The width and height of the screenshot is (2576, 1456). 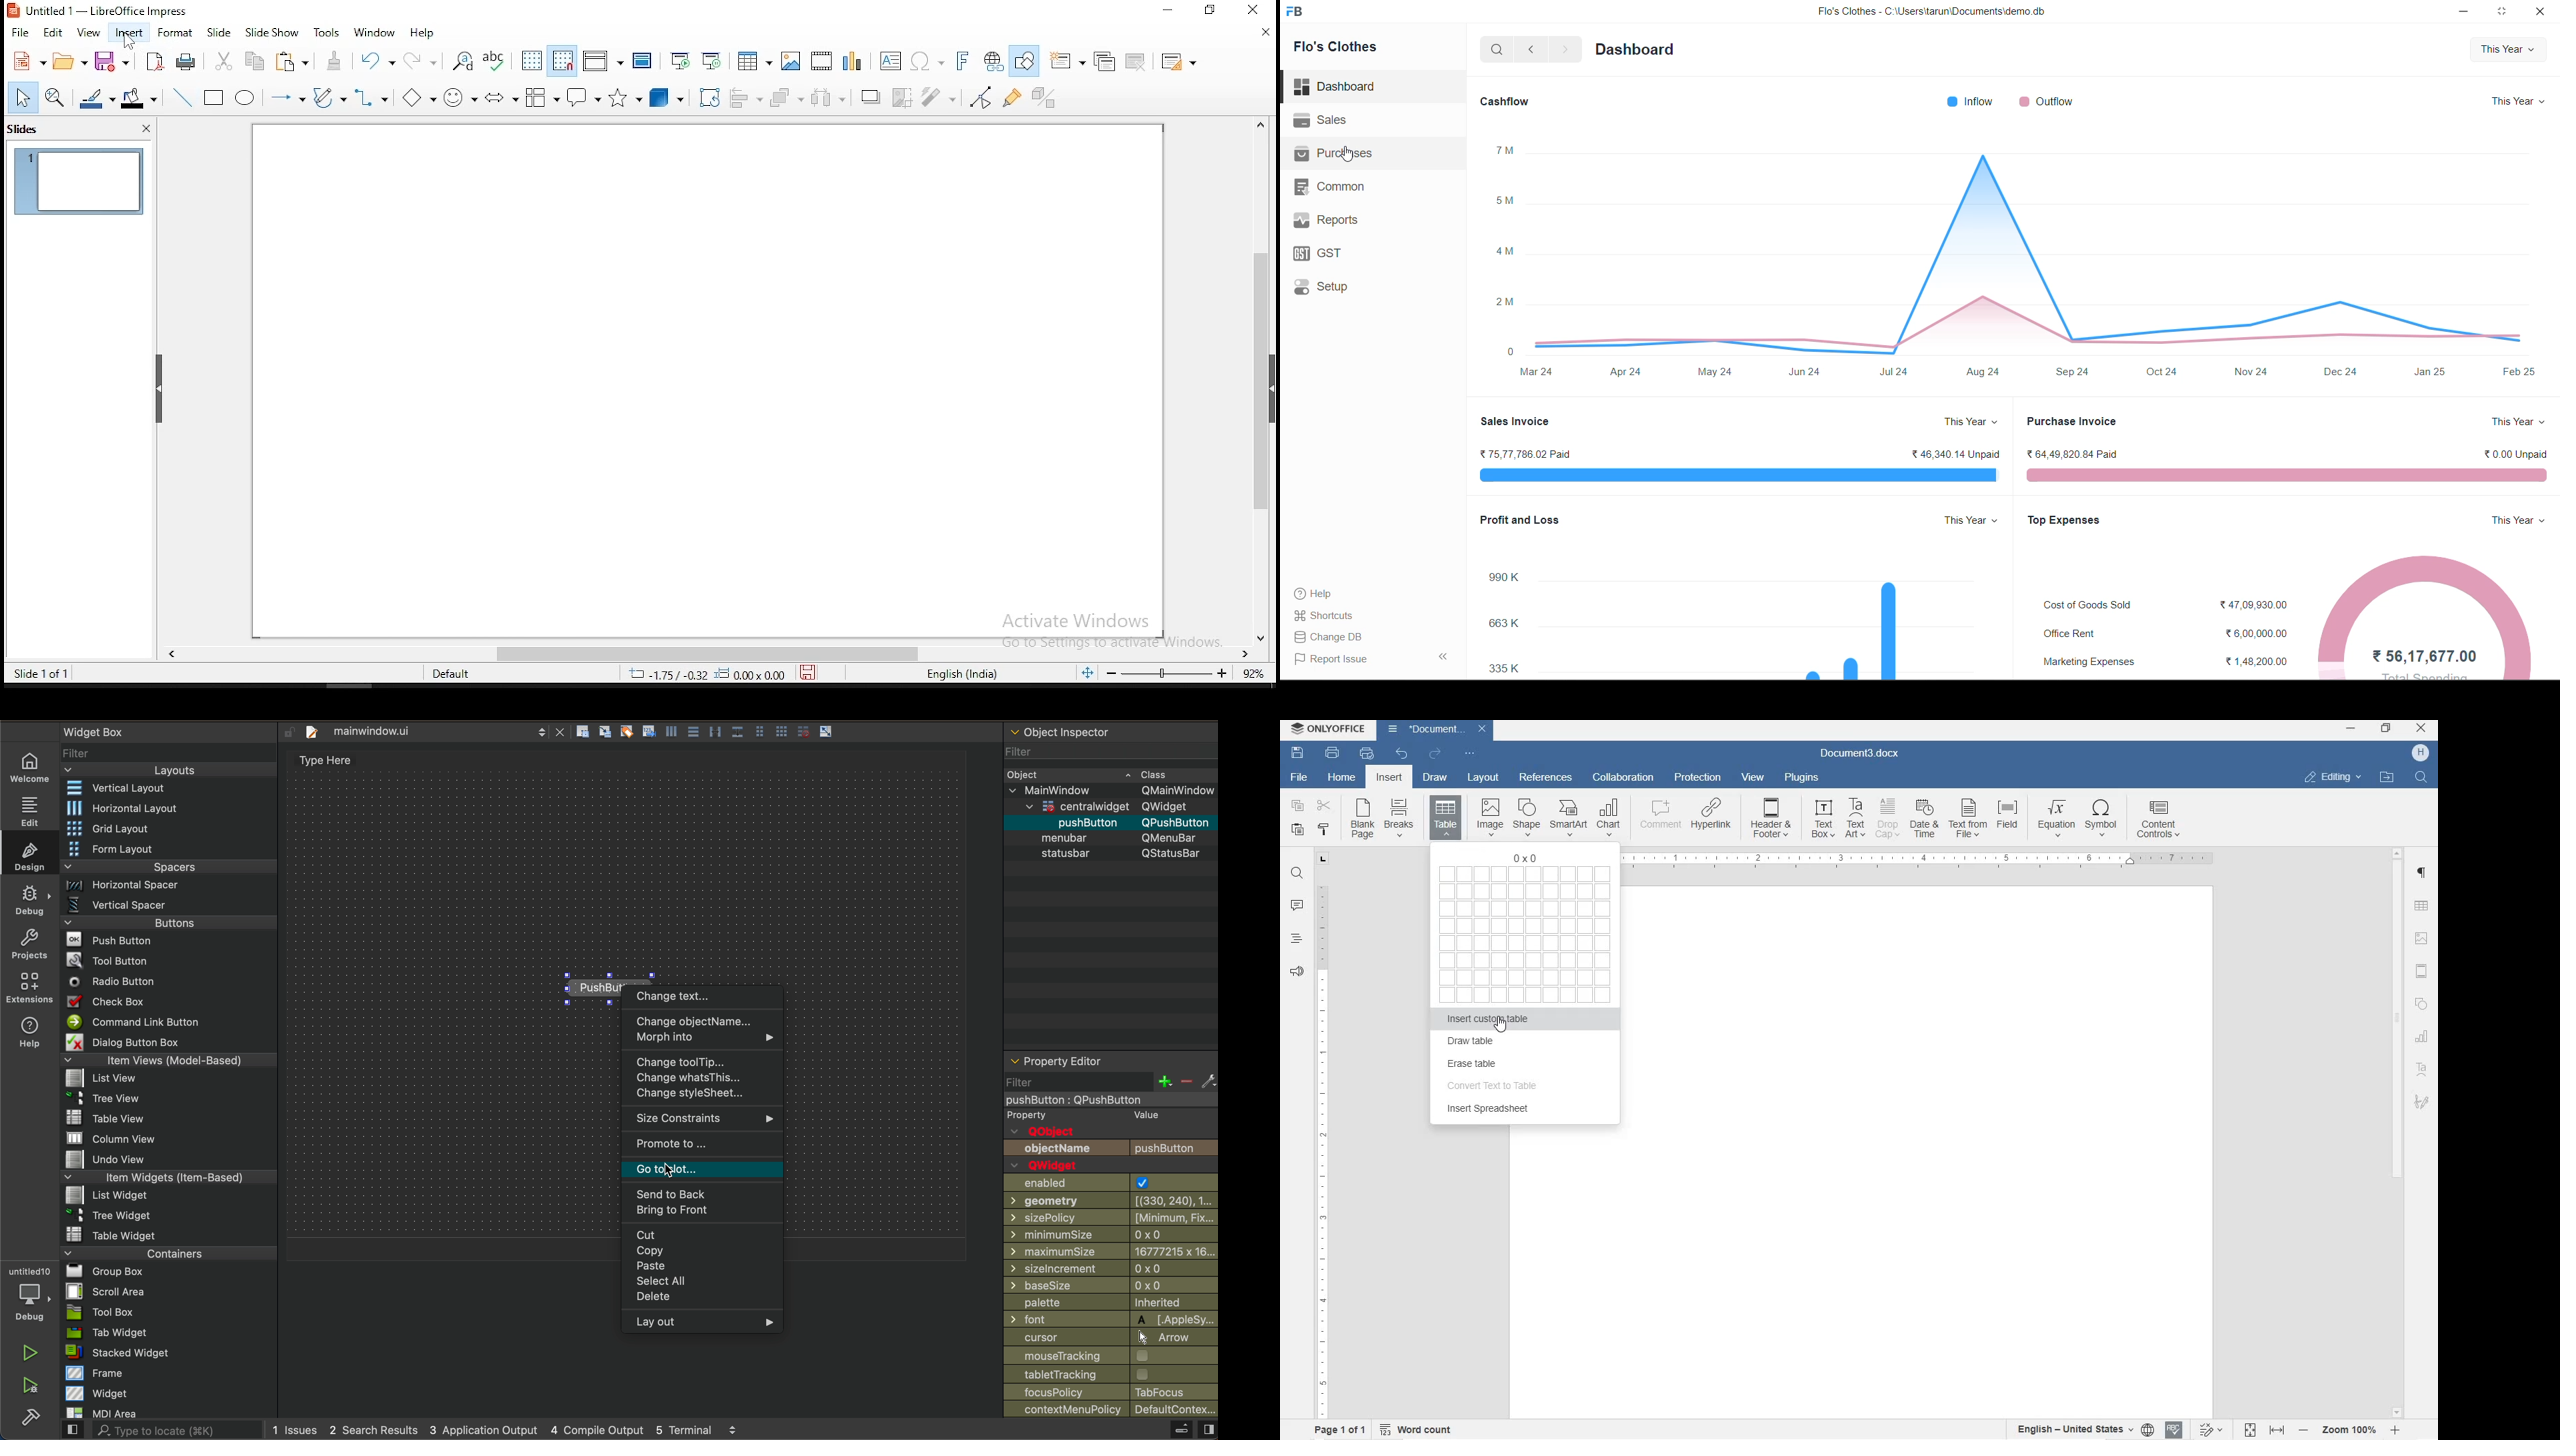 I want to click on ₹46,340.14 Unpaid, so click(x=1954, y=456).